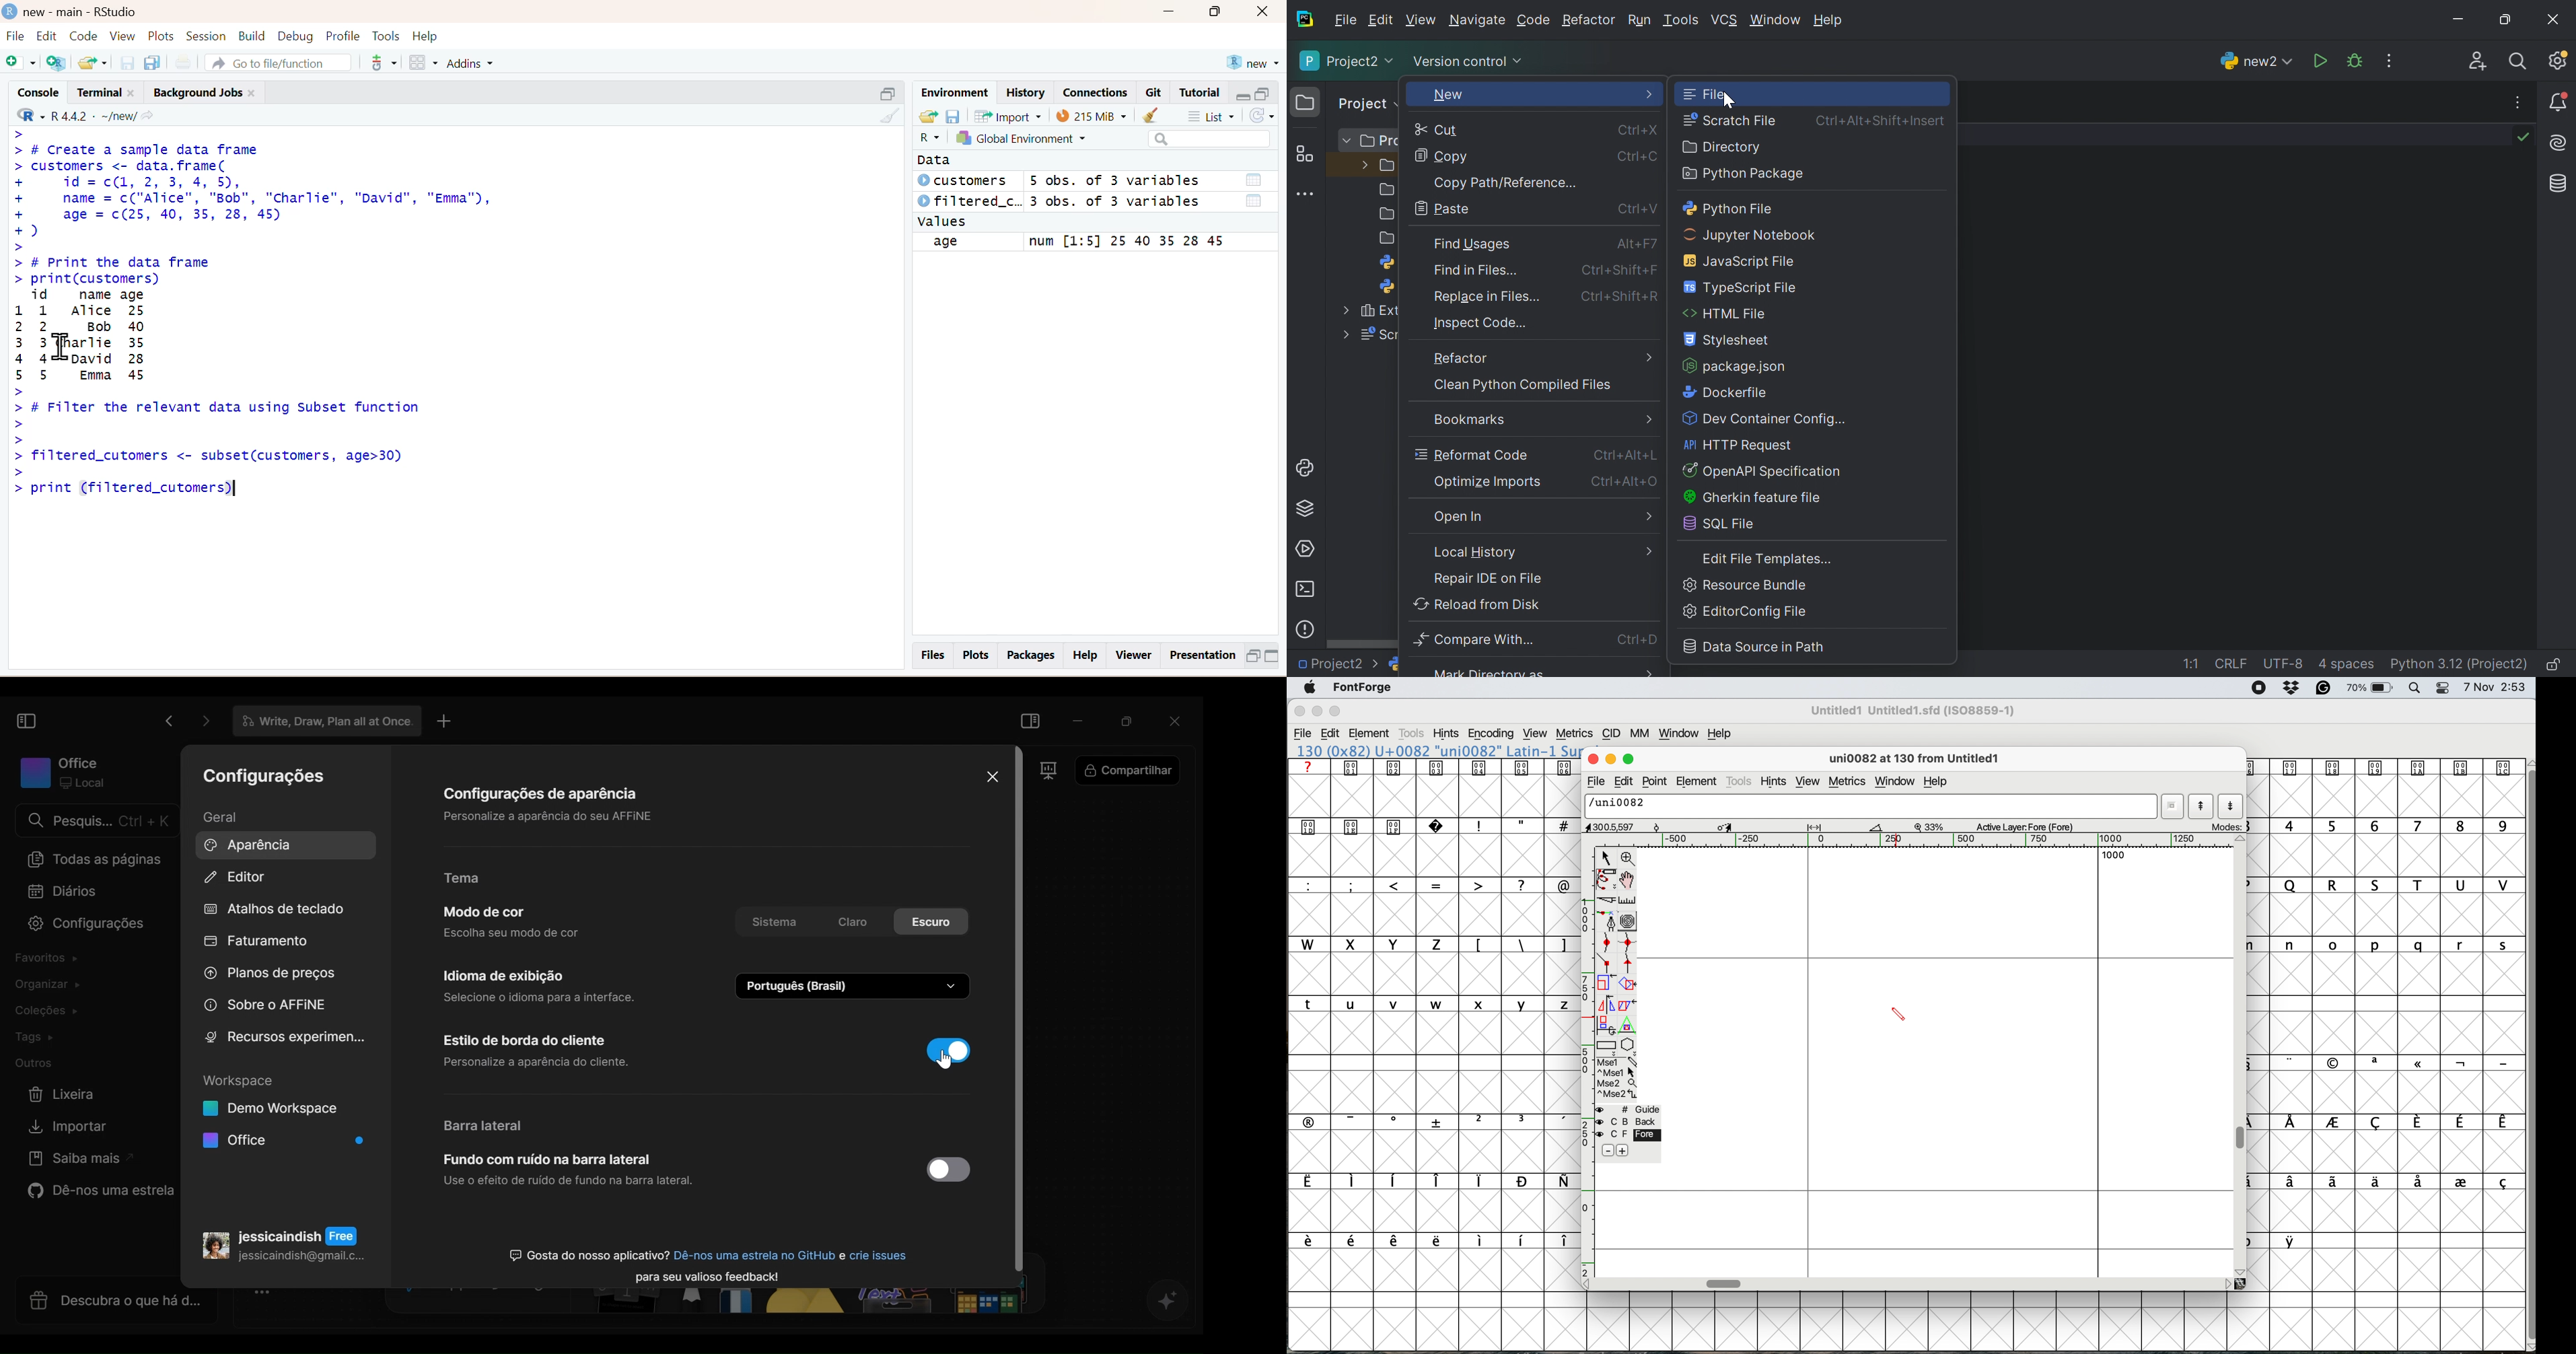 Image resolution: width=2576 pixels, height=1372 pixels. What do you see at coordinates (1011, 117) in the screenshot?
I see `Import` at bounding box center [1011, 117].